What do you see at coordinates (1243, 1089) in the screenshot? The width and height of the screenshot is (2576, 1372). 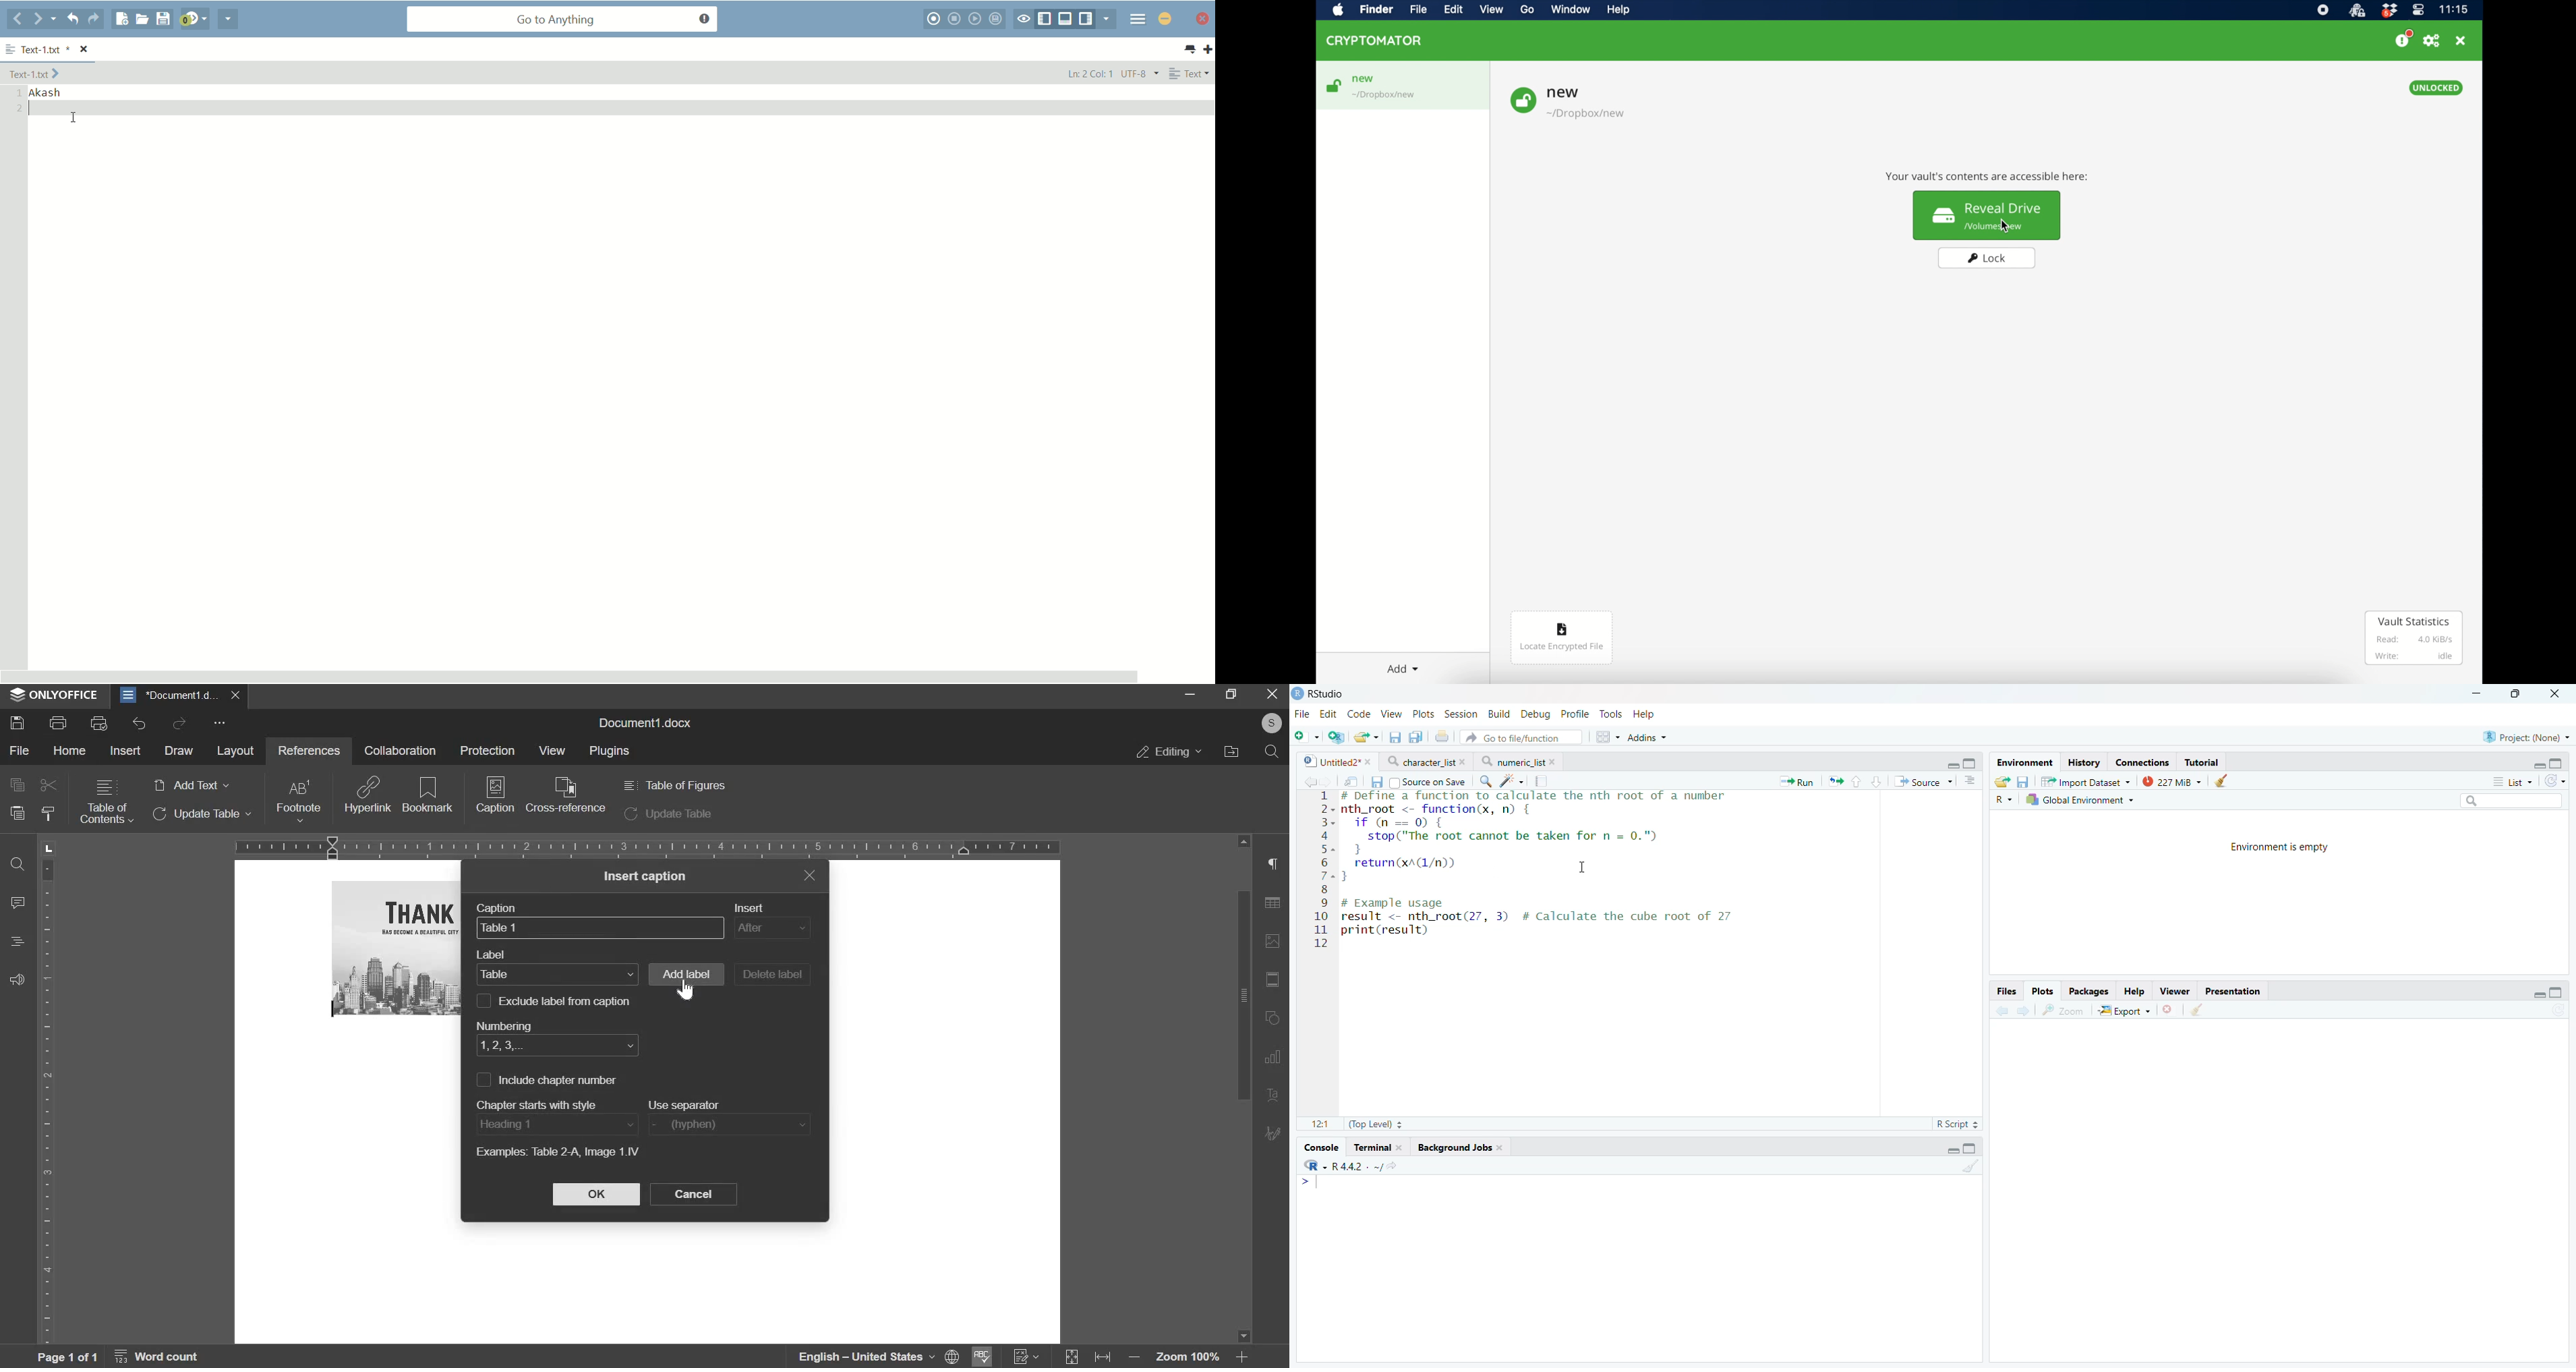 I see `vertical slider` at bounding box center [1243, 1089].